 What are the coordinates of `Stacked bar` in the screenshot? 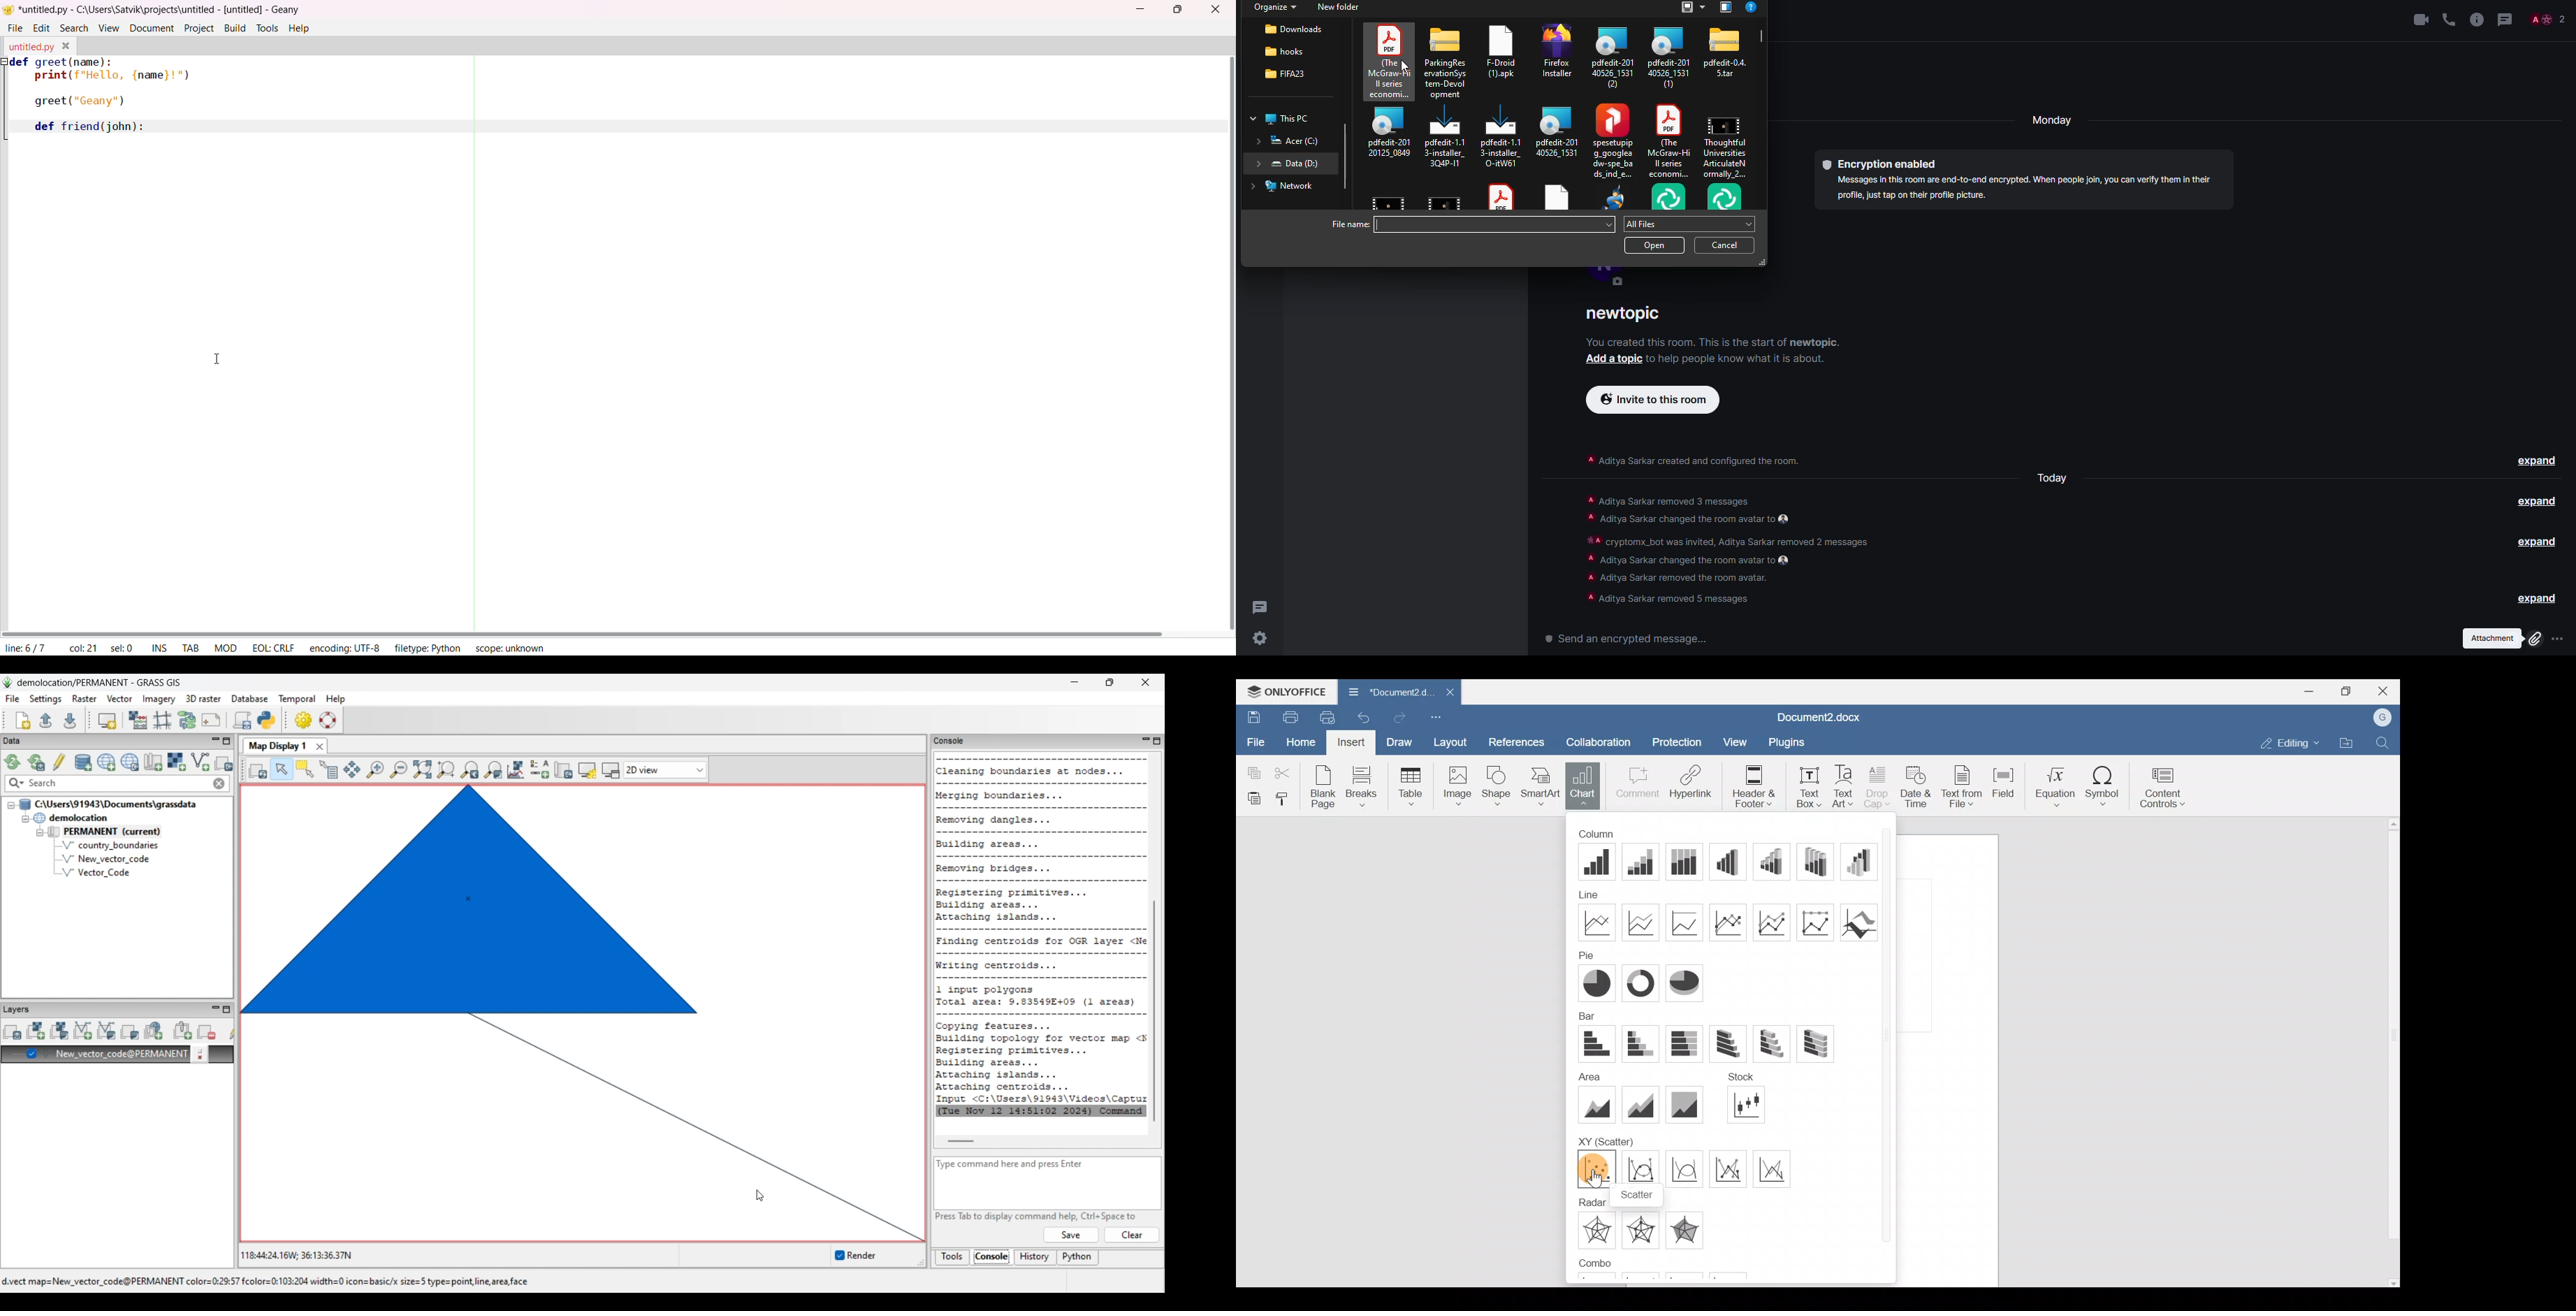 It's located at (1643, 1044).